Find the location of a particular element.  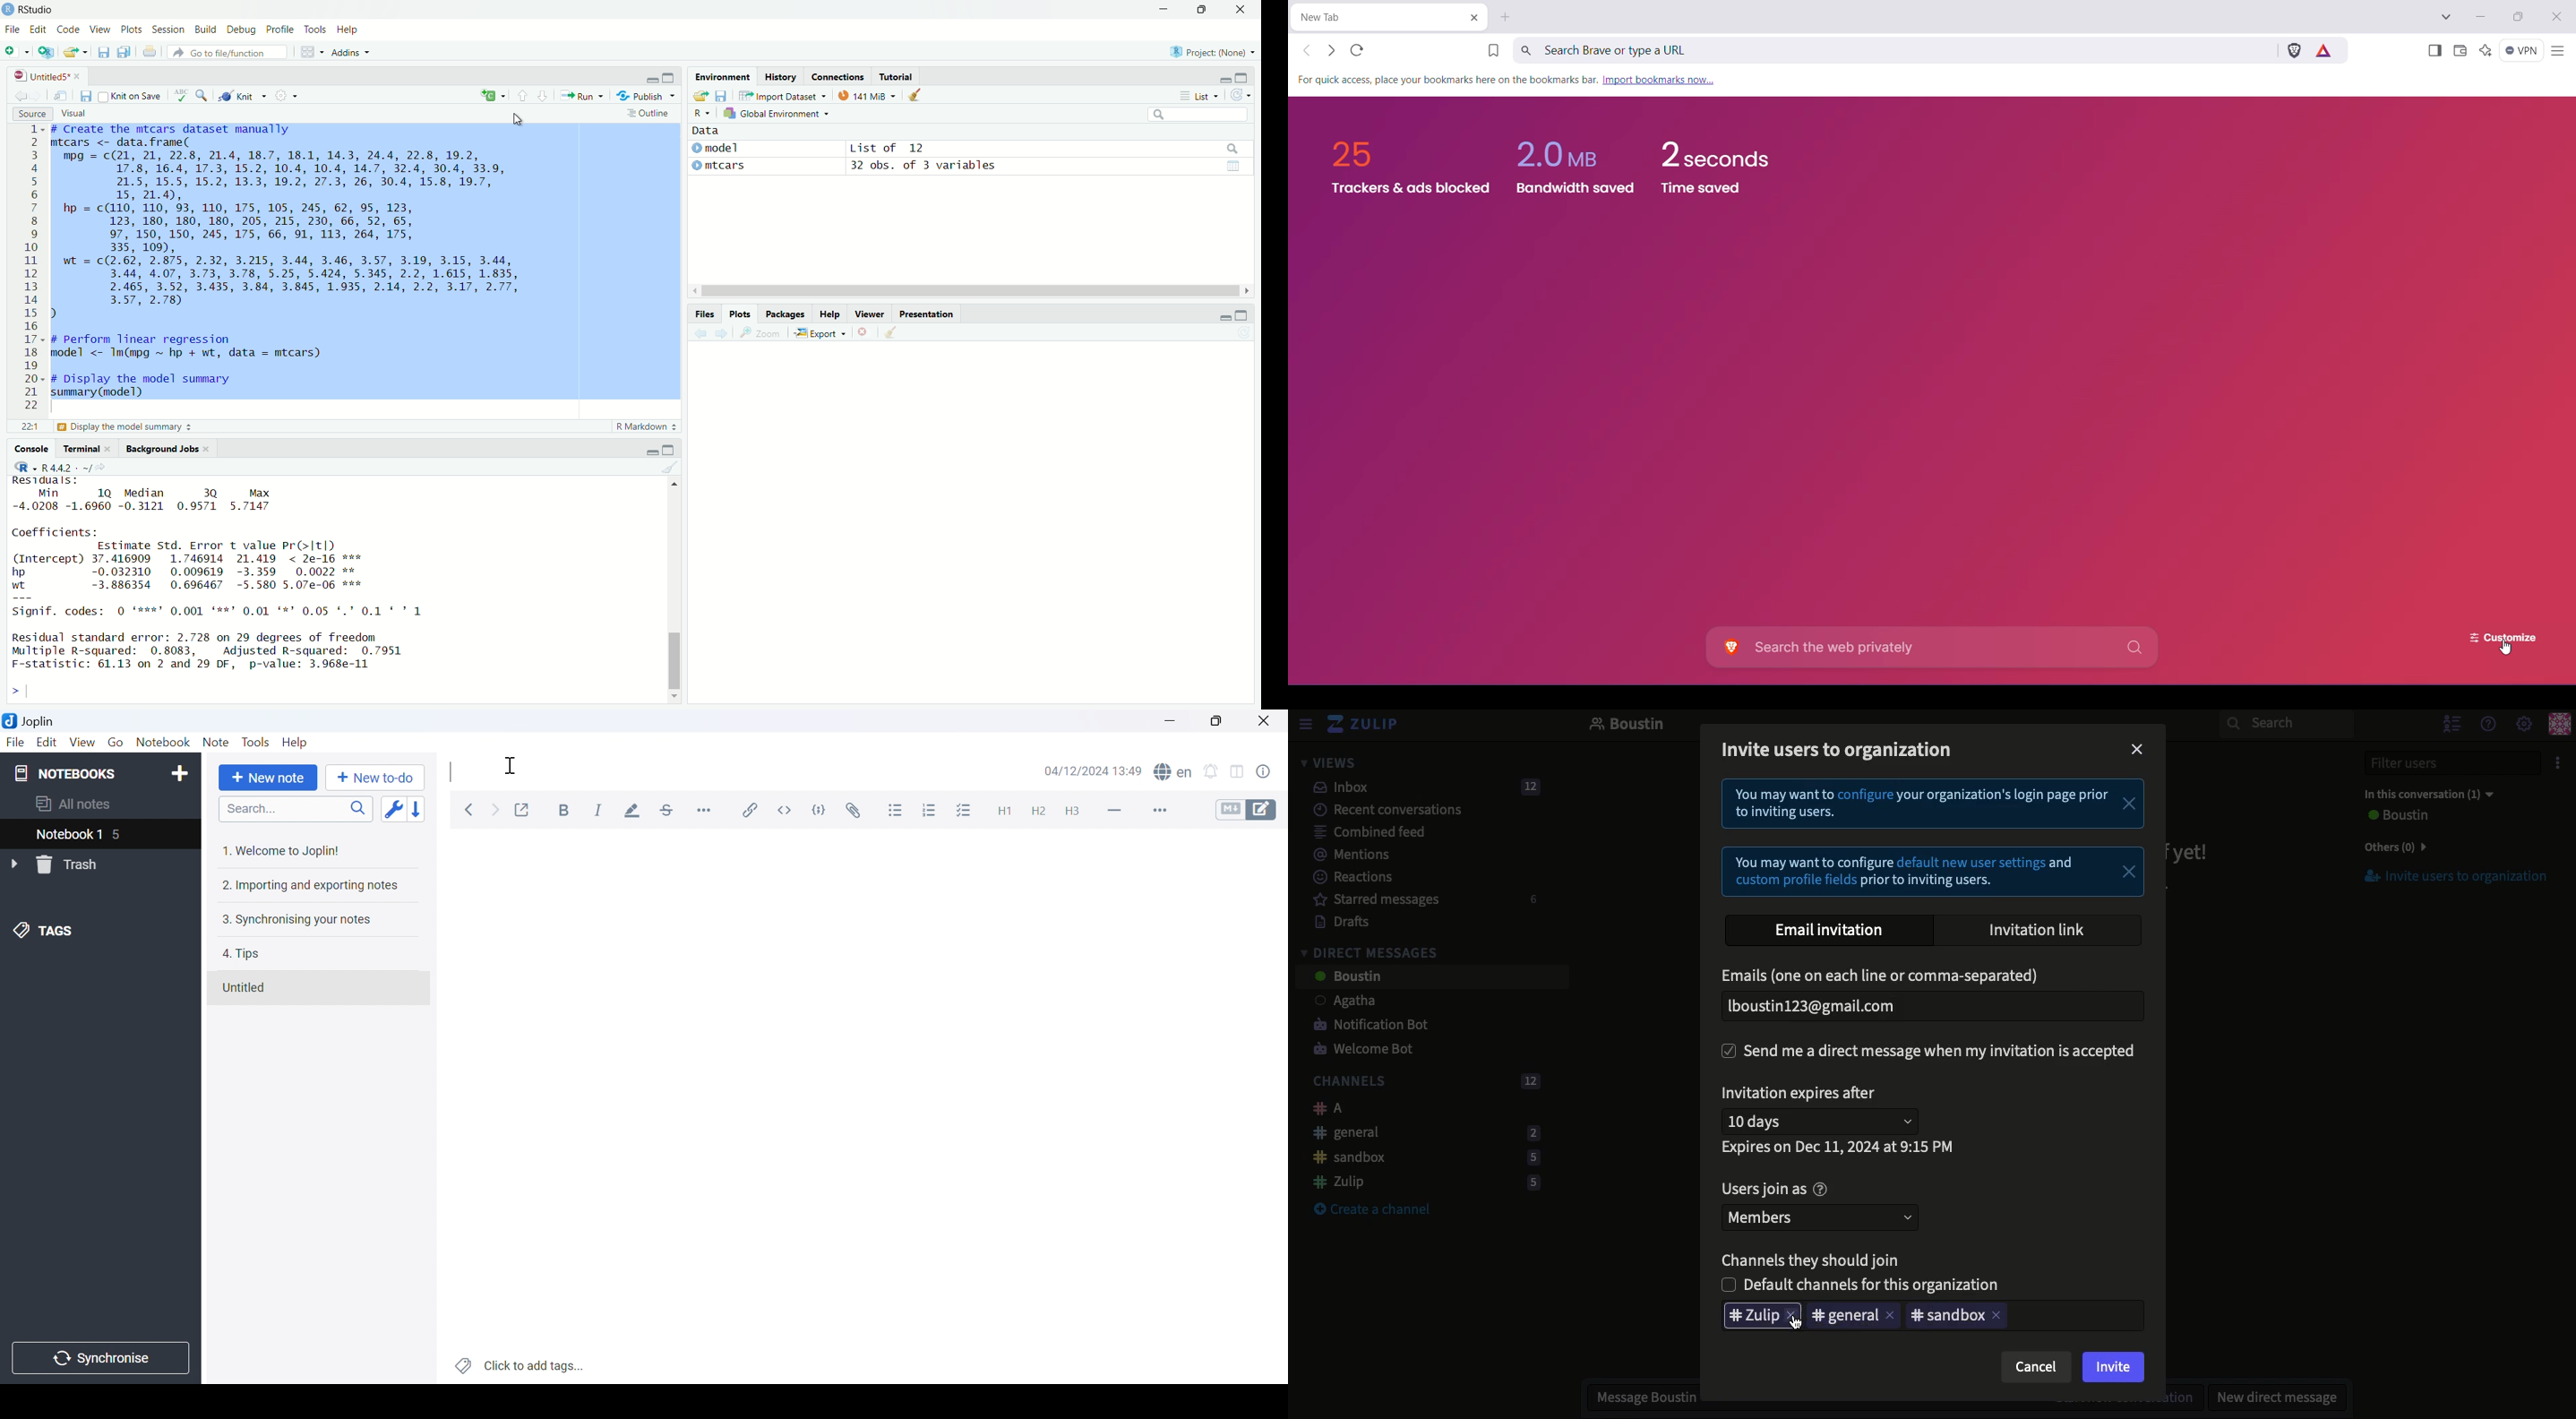

25 trackers & ads blocked is located at coordinates (1402, 166).